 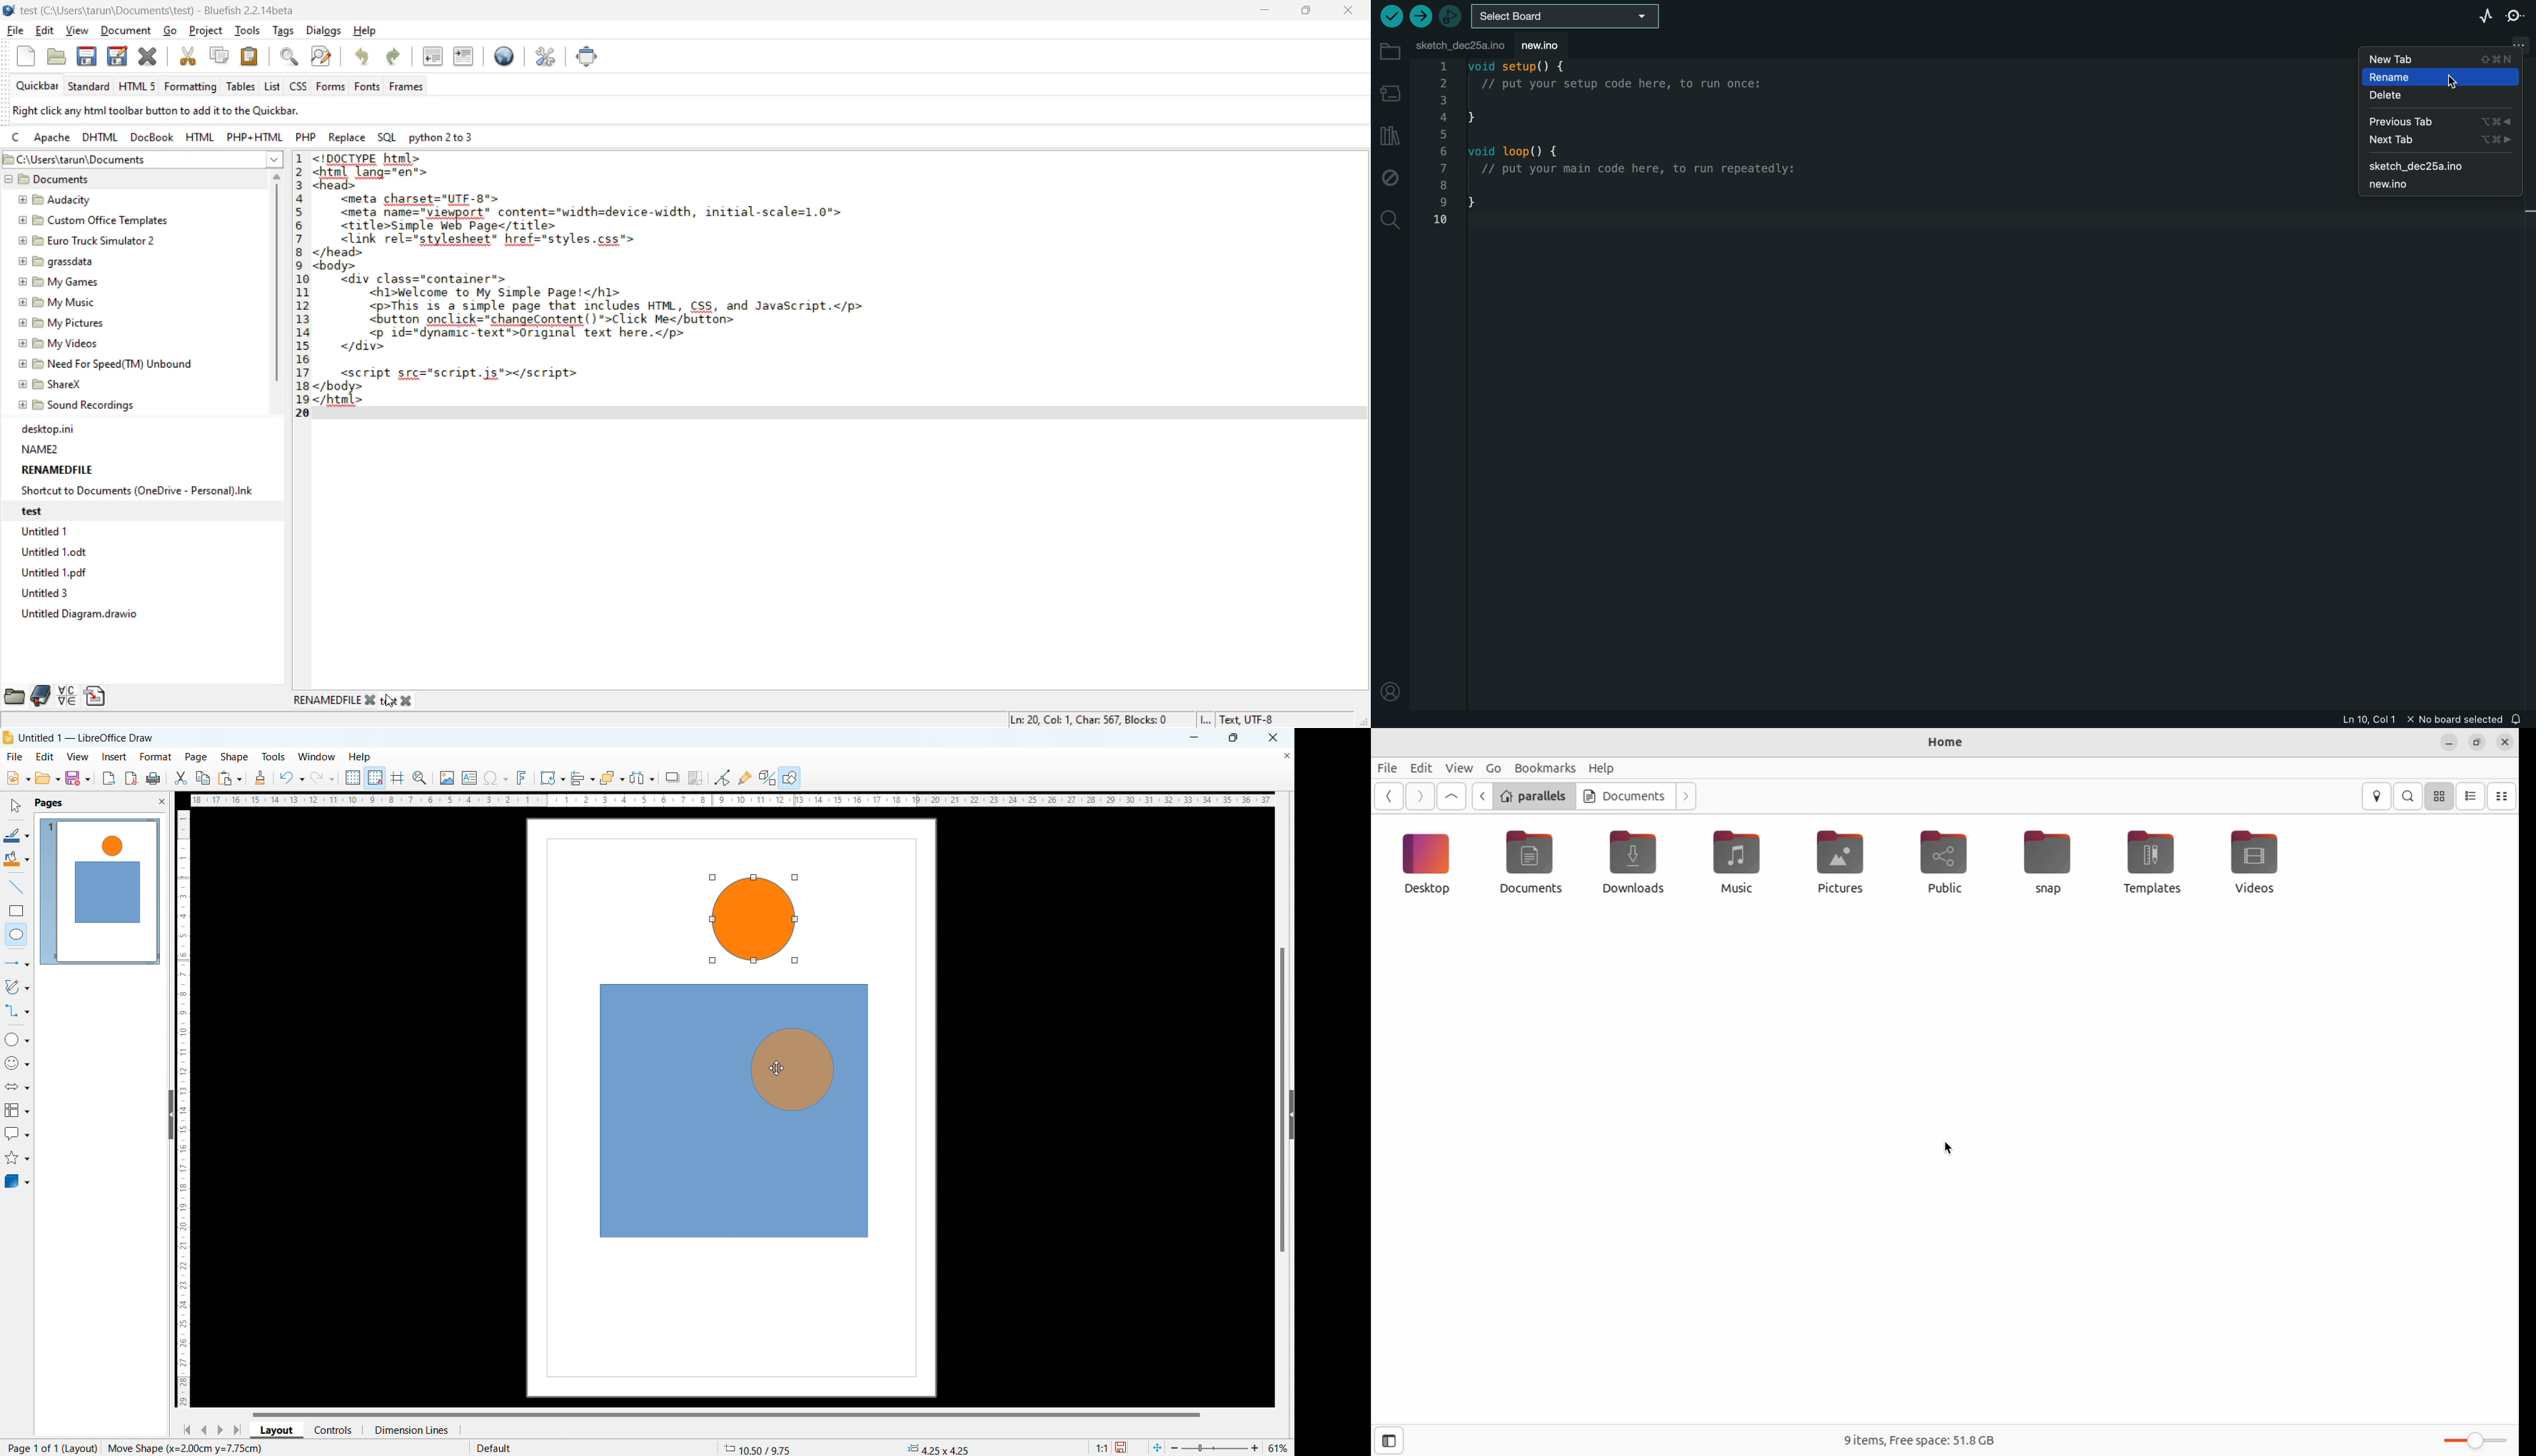 What do you see at coordinates (552, 778) in the screenshot?
I see `transformations` at bounding box center [552, 778].